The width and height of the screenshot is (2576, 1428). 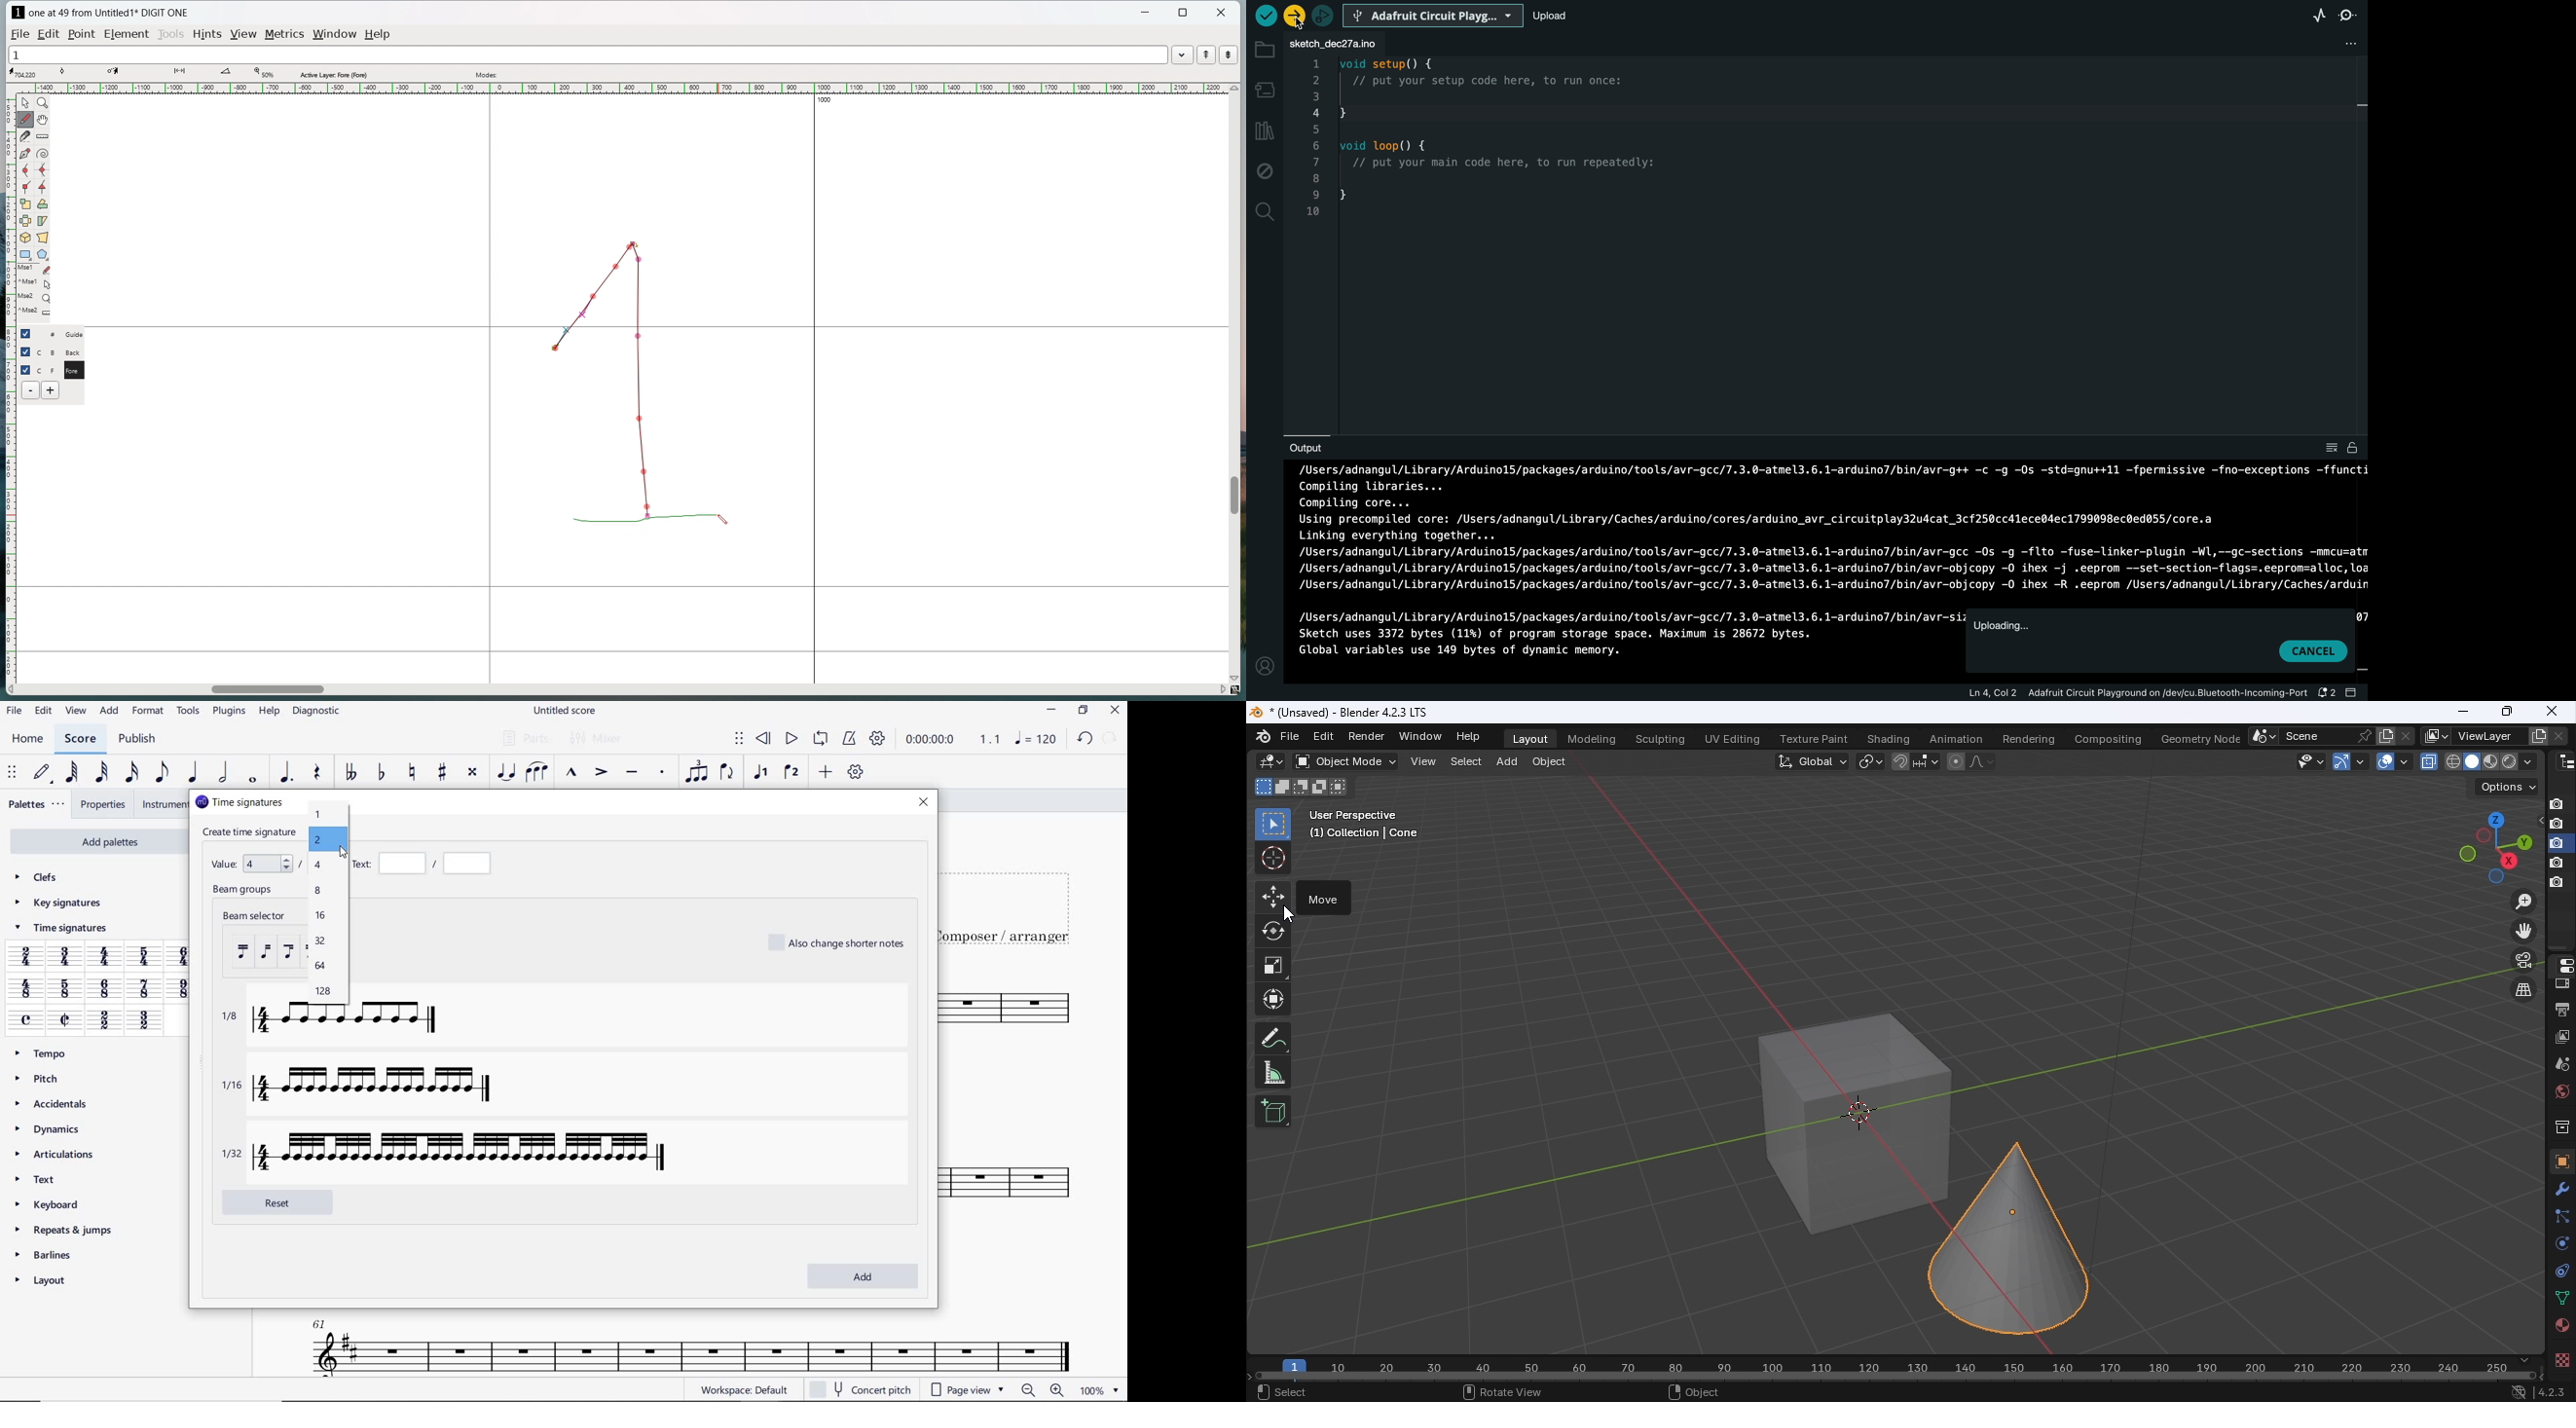 I want to click on Scene, so click(x=2561, y=1063).